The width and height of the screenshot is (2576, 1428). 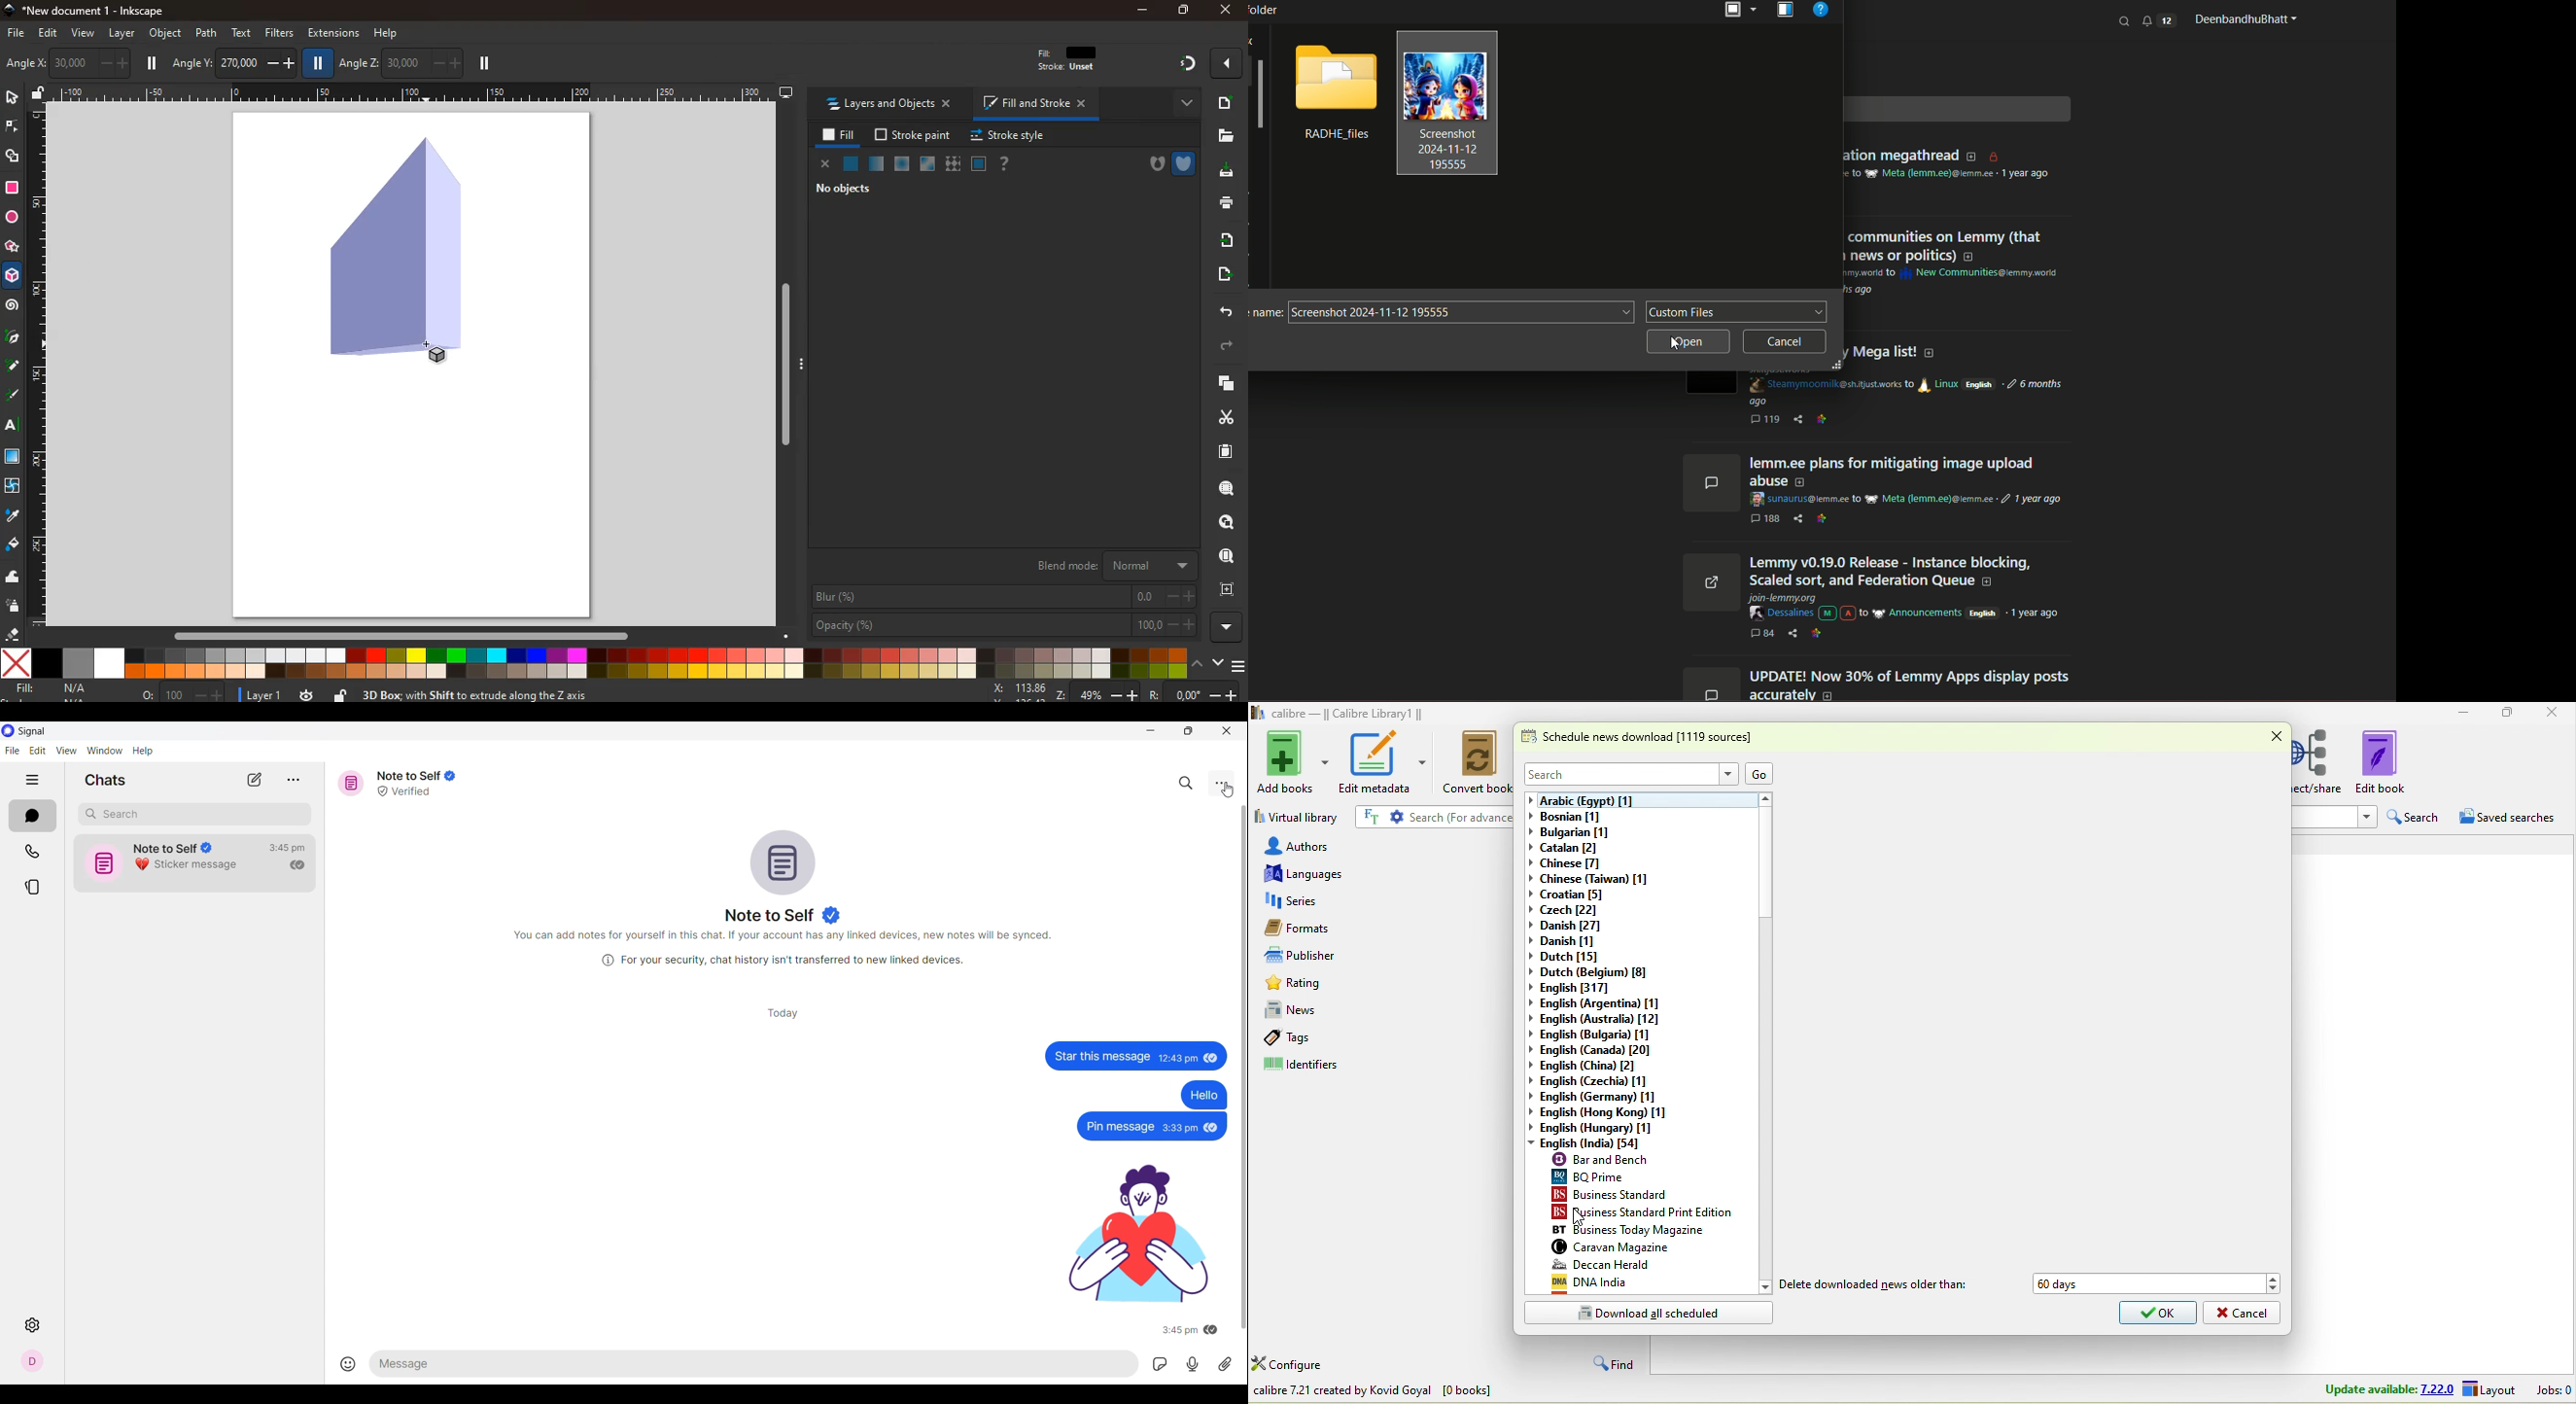 What do you see at coordinates (2382, 1389) in the screenshot?
I see `update available 7.22.0 layout` at bounding box center [2382, 1389].